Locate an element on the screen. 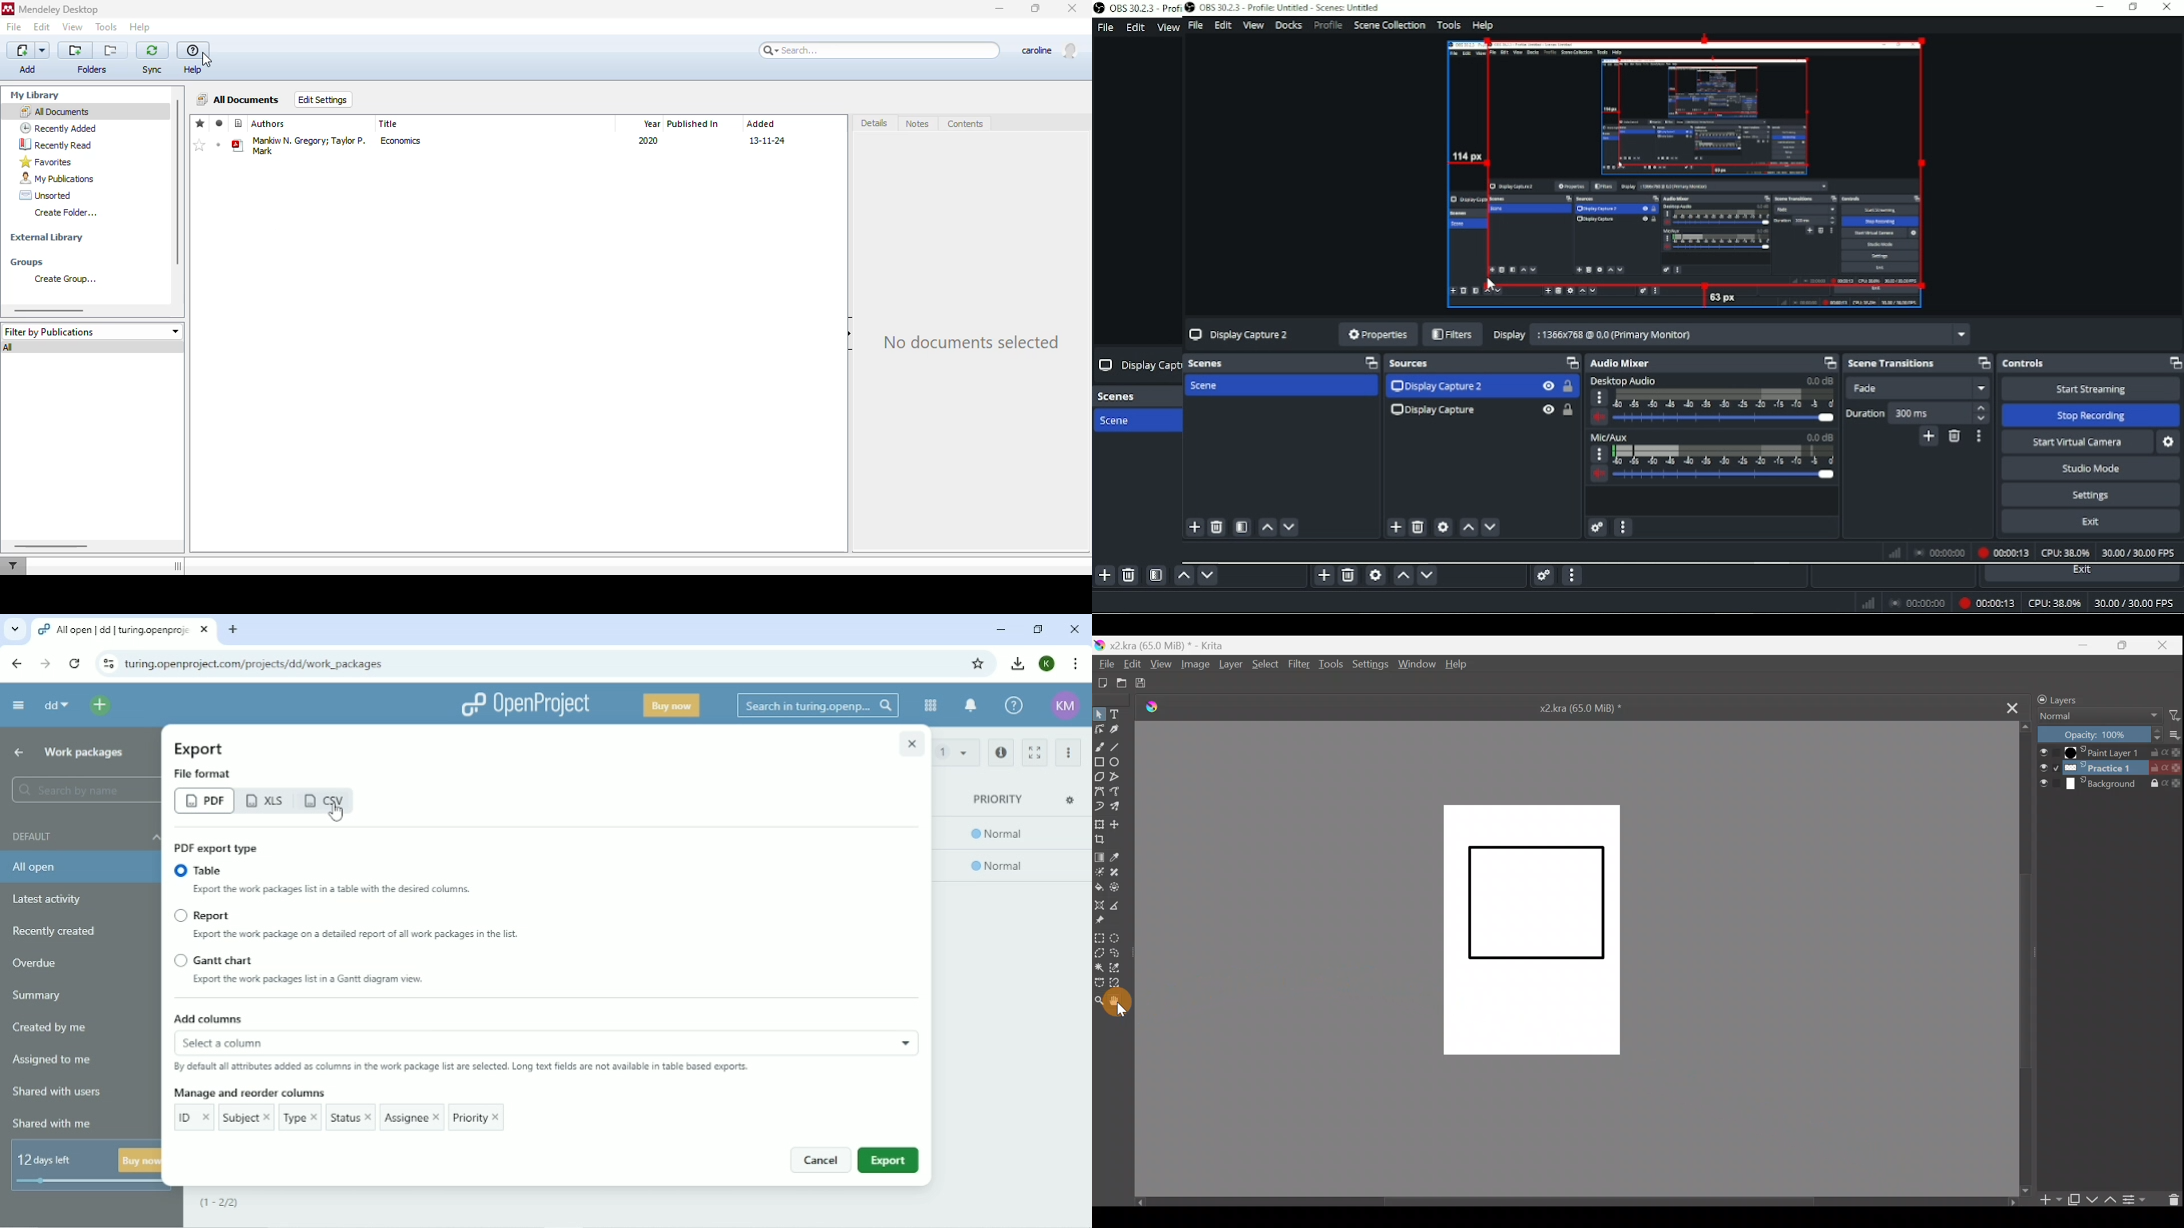  more options is located at coordinates (1596, 455).